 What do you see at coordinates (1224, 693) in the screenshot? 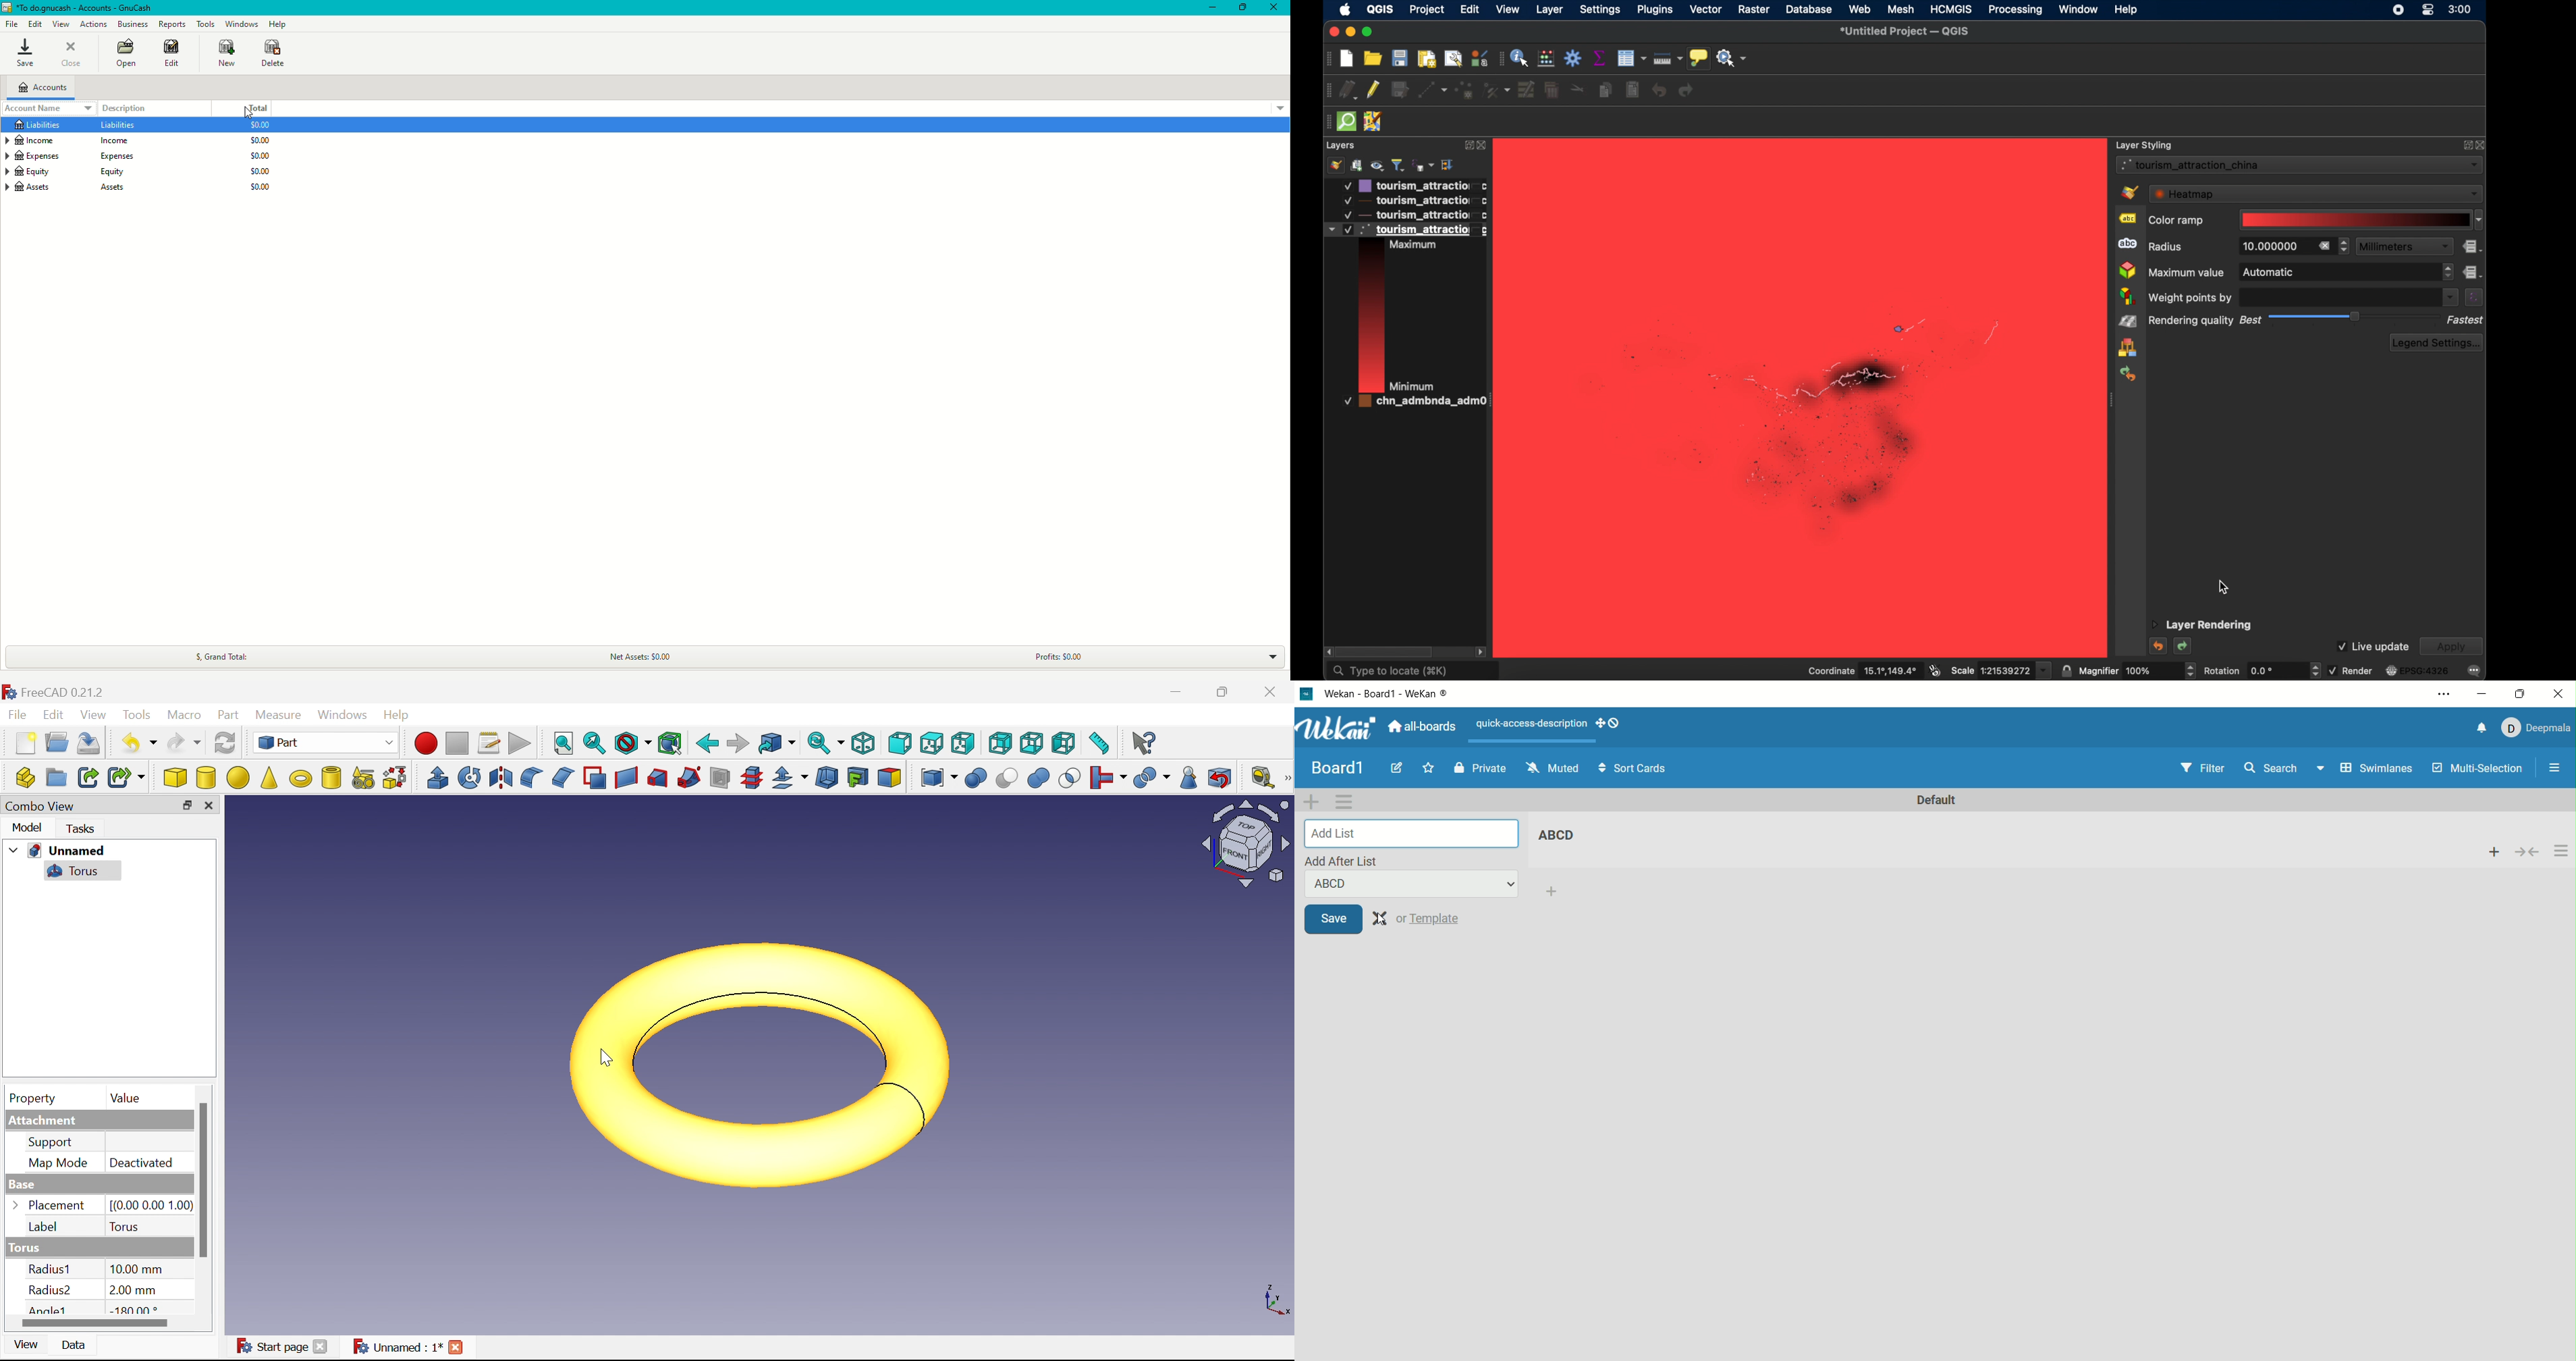
I see `Restore down` at bounding box center [1224, 693].